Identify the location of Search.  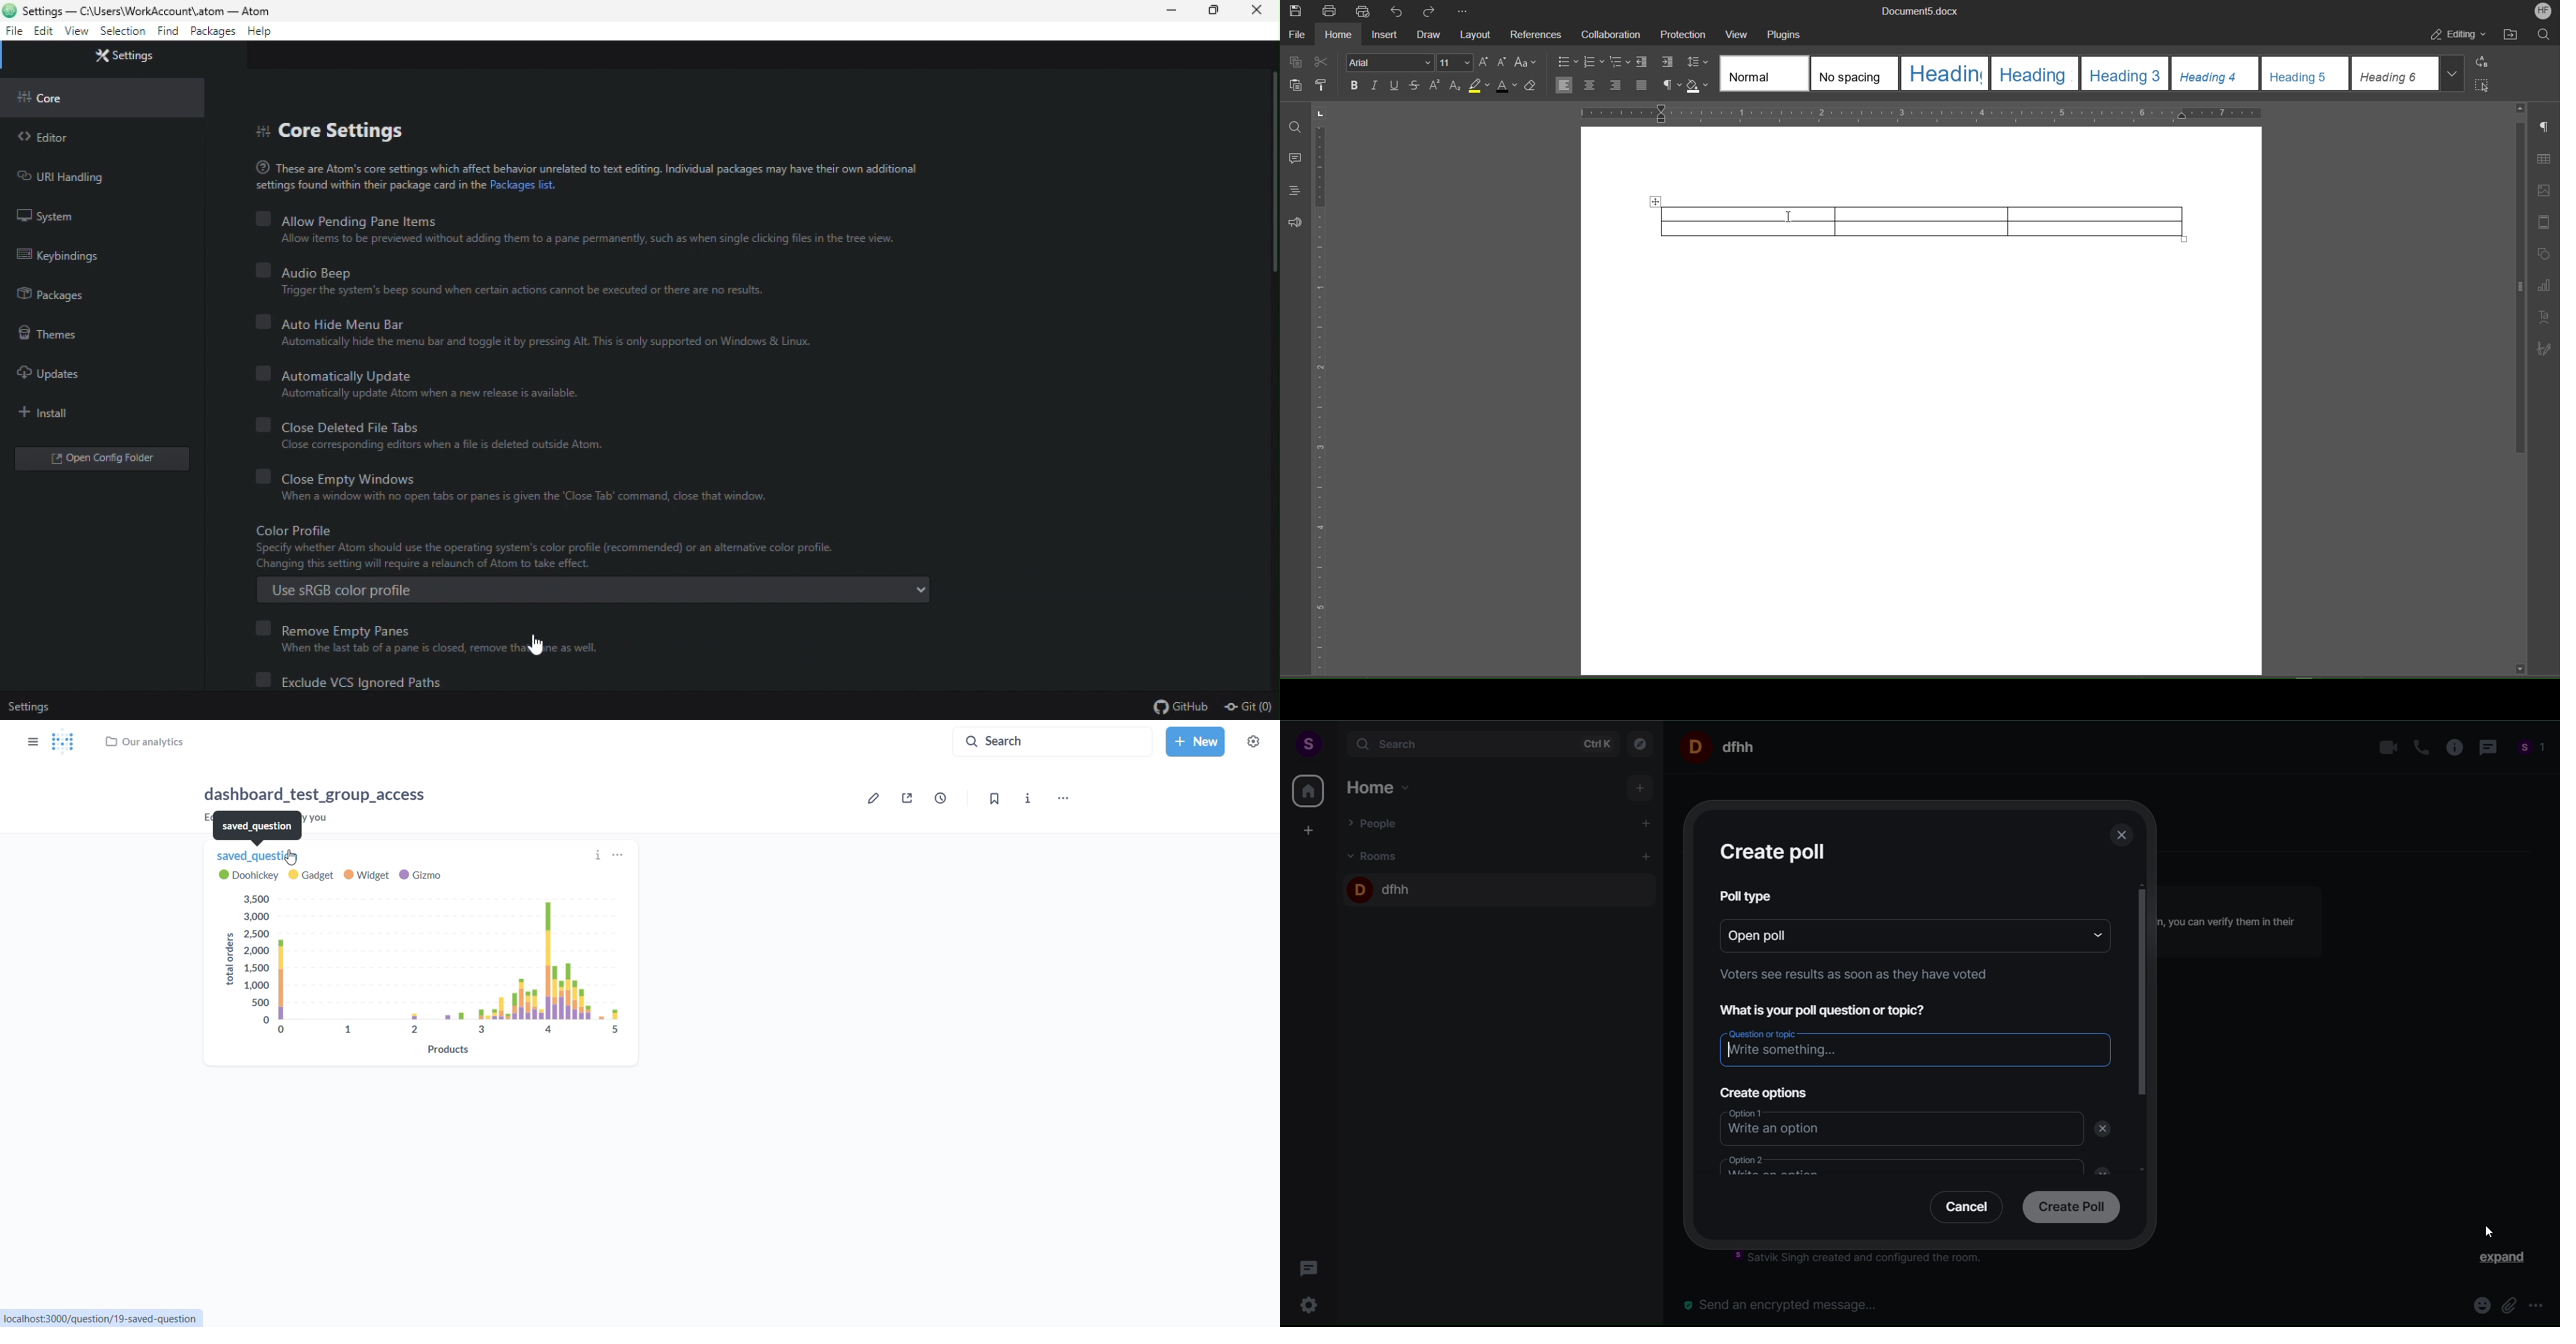
(2545, 36).